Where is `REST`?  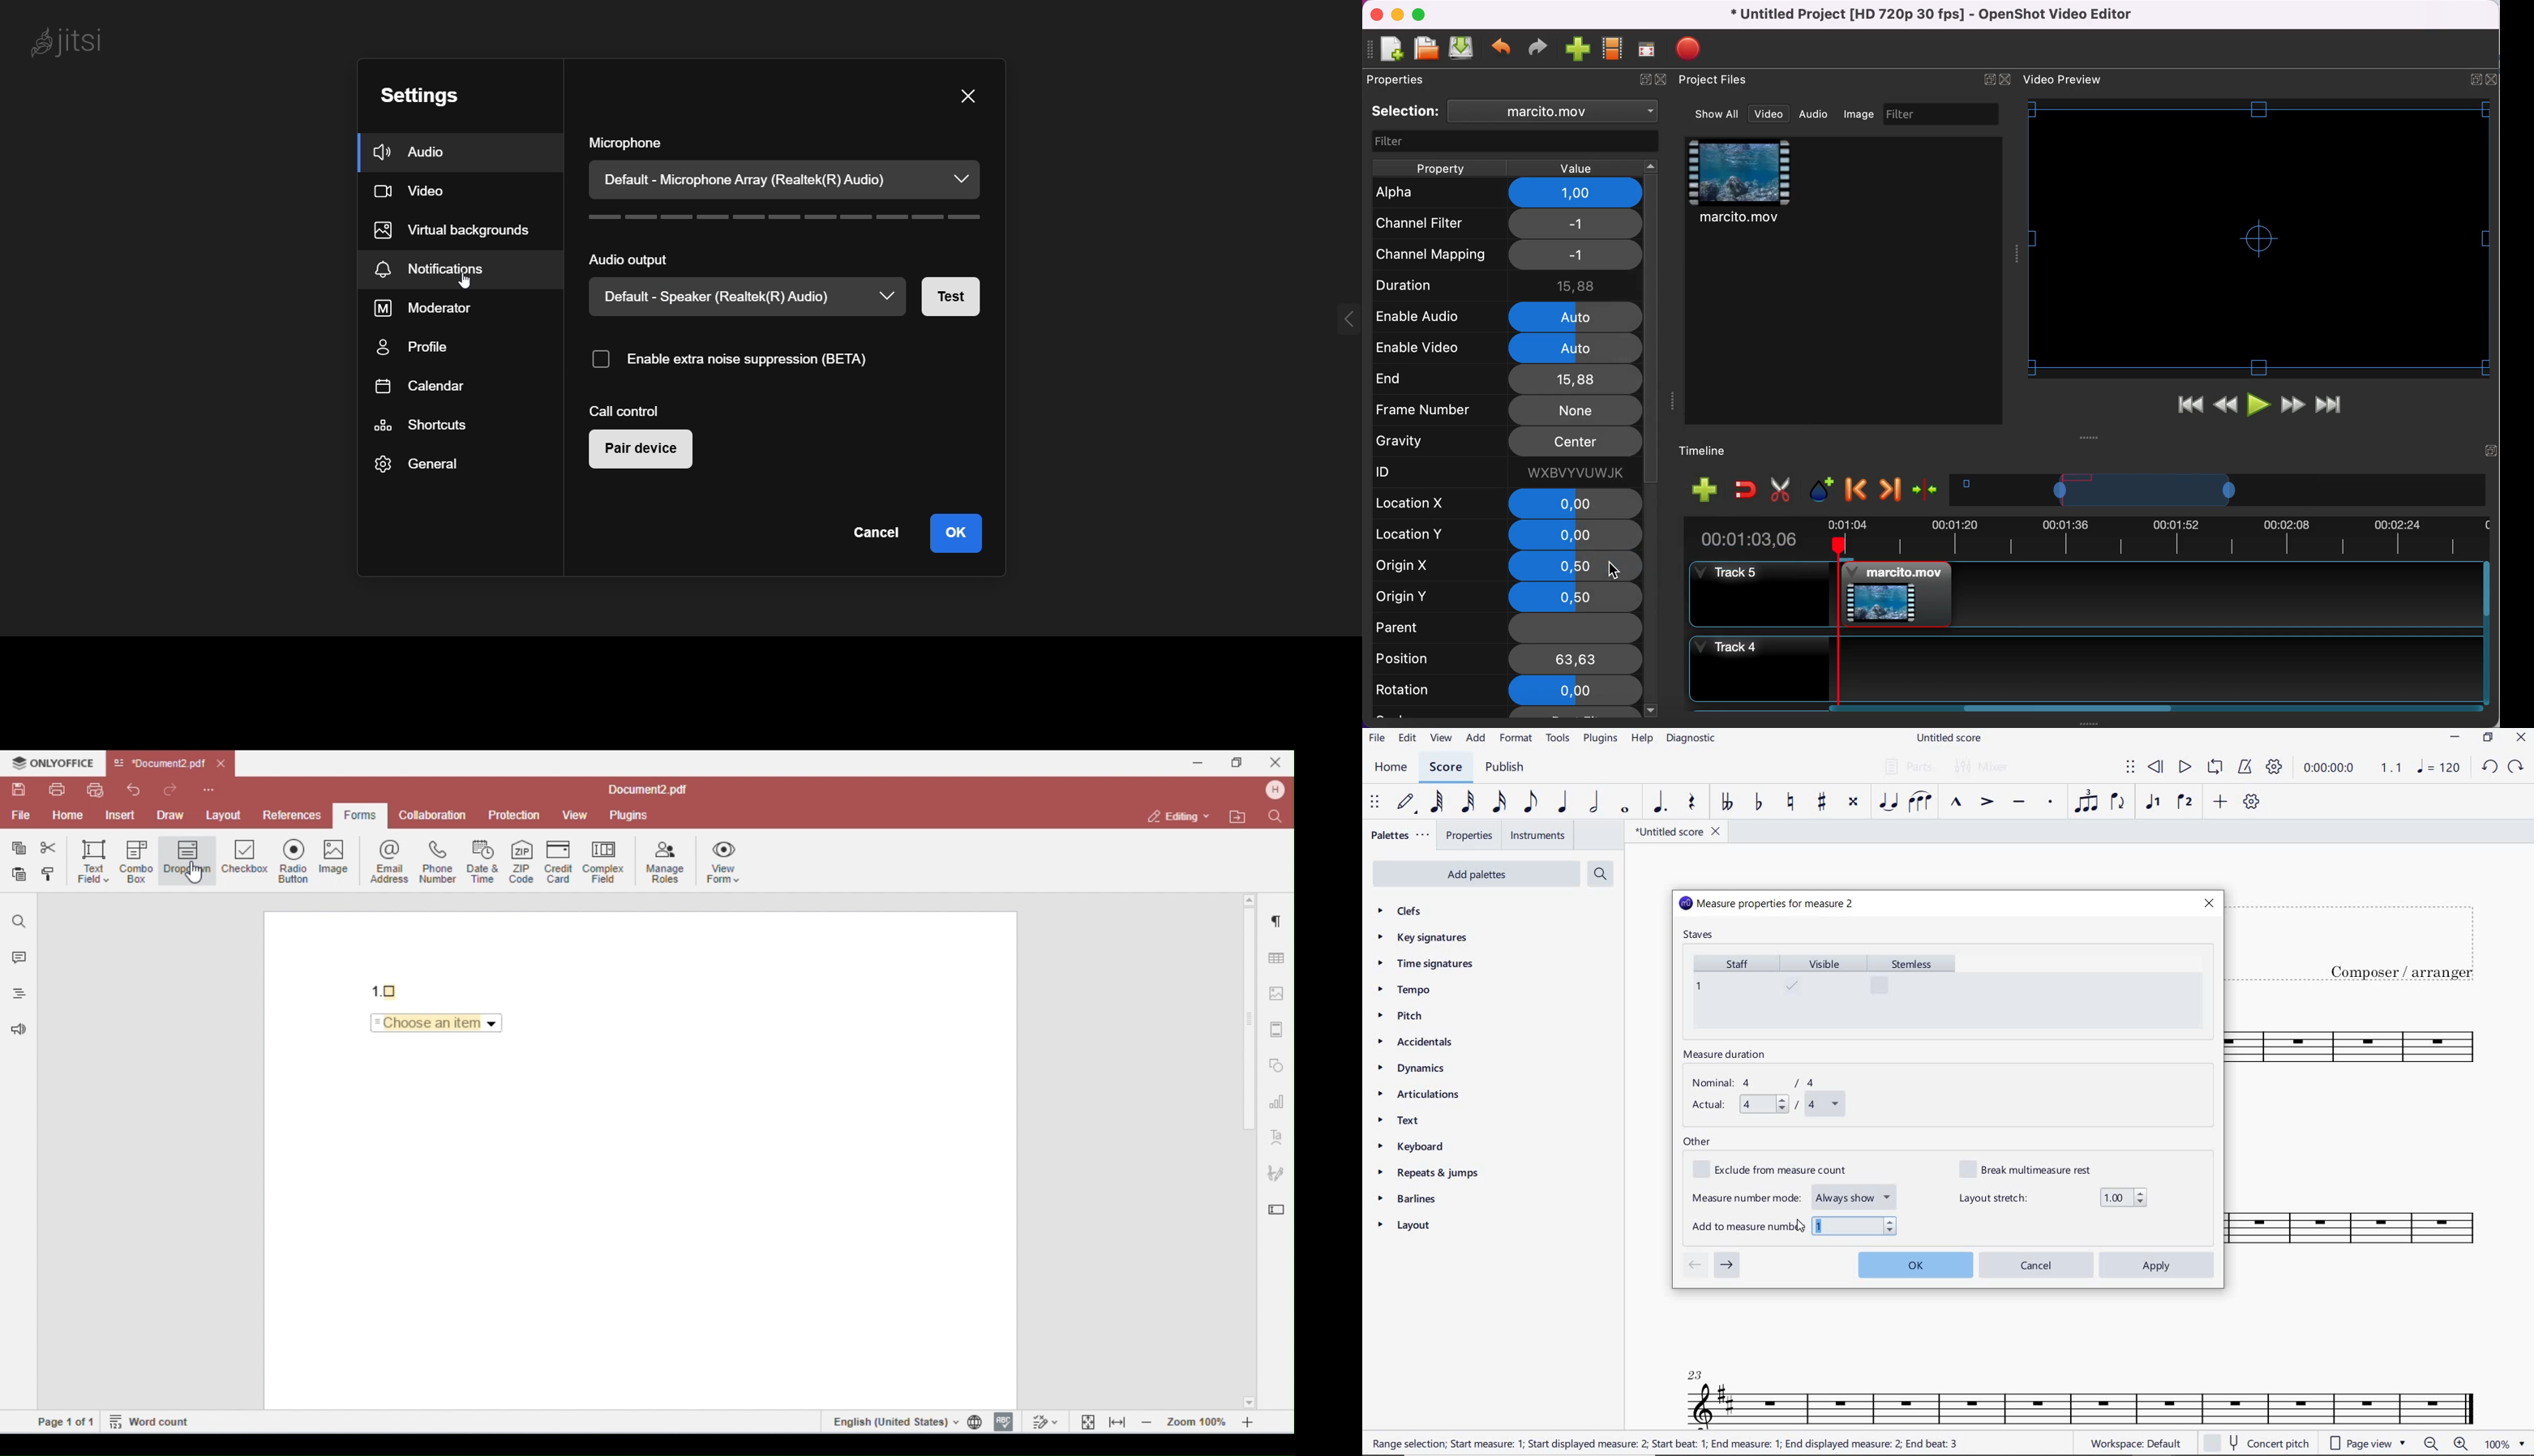
REST is located at coordinates (1692, 804).